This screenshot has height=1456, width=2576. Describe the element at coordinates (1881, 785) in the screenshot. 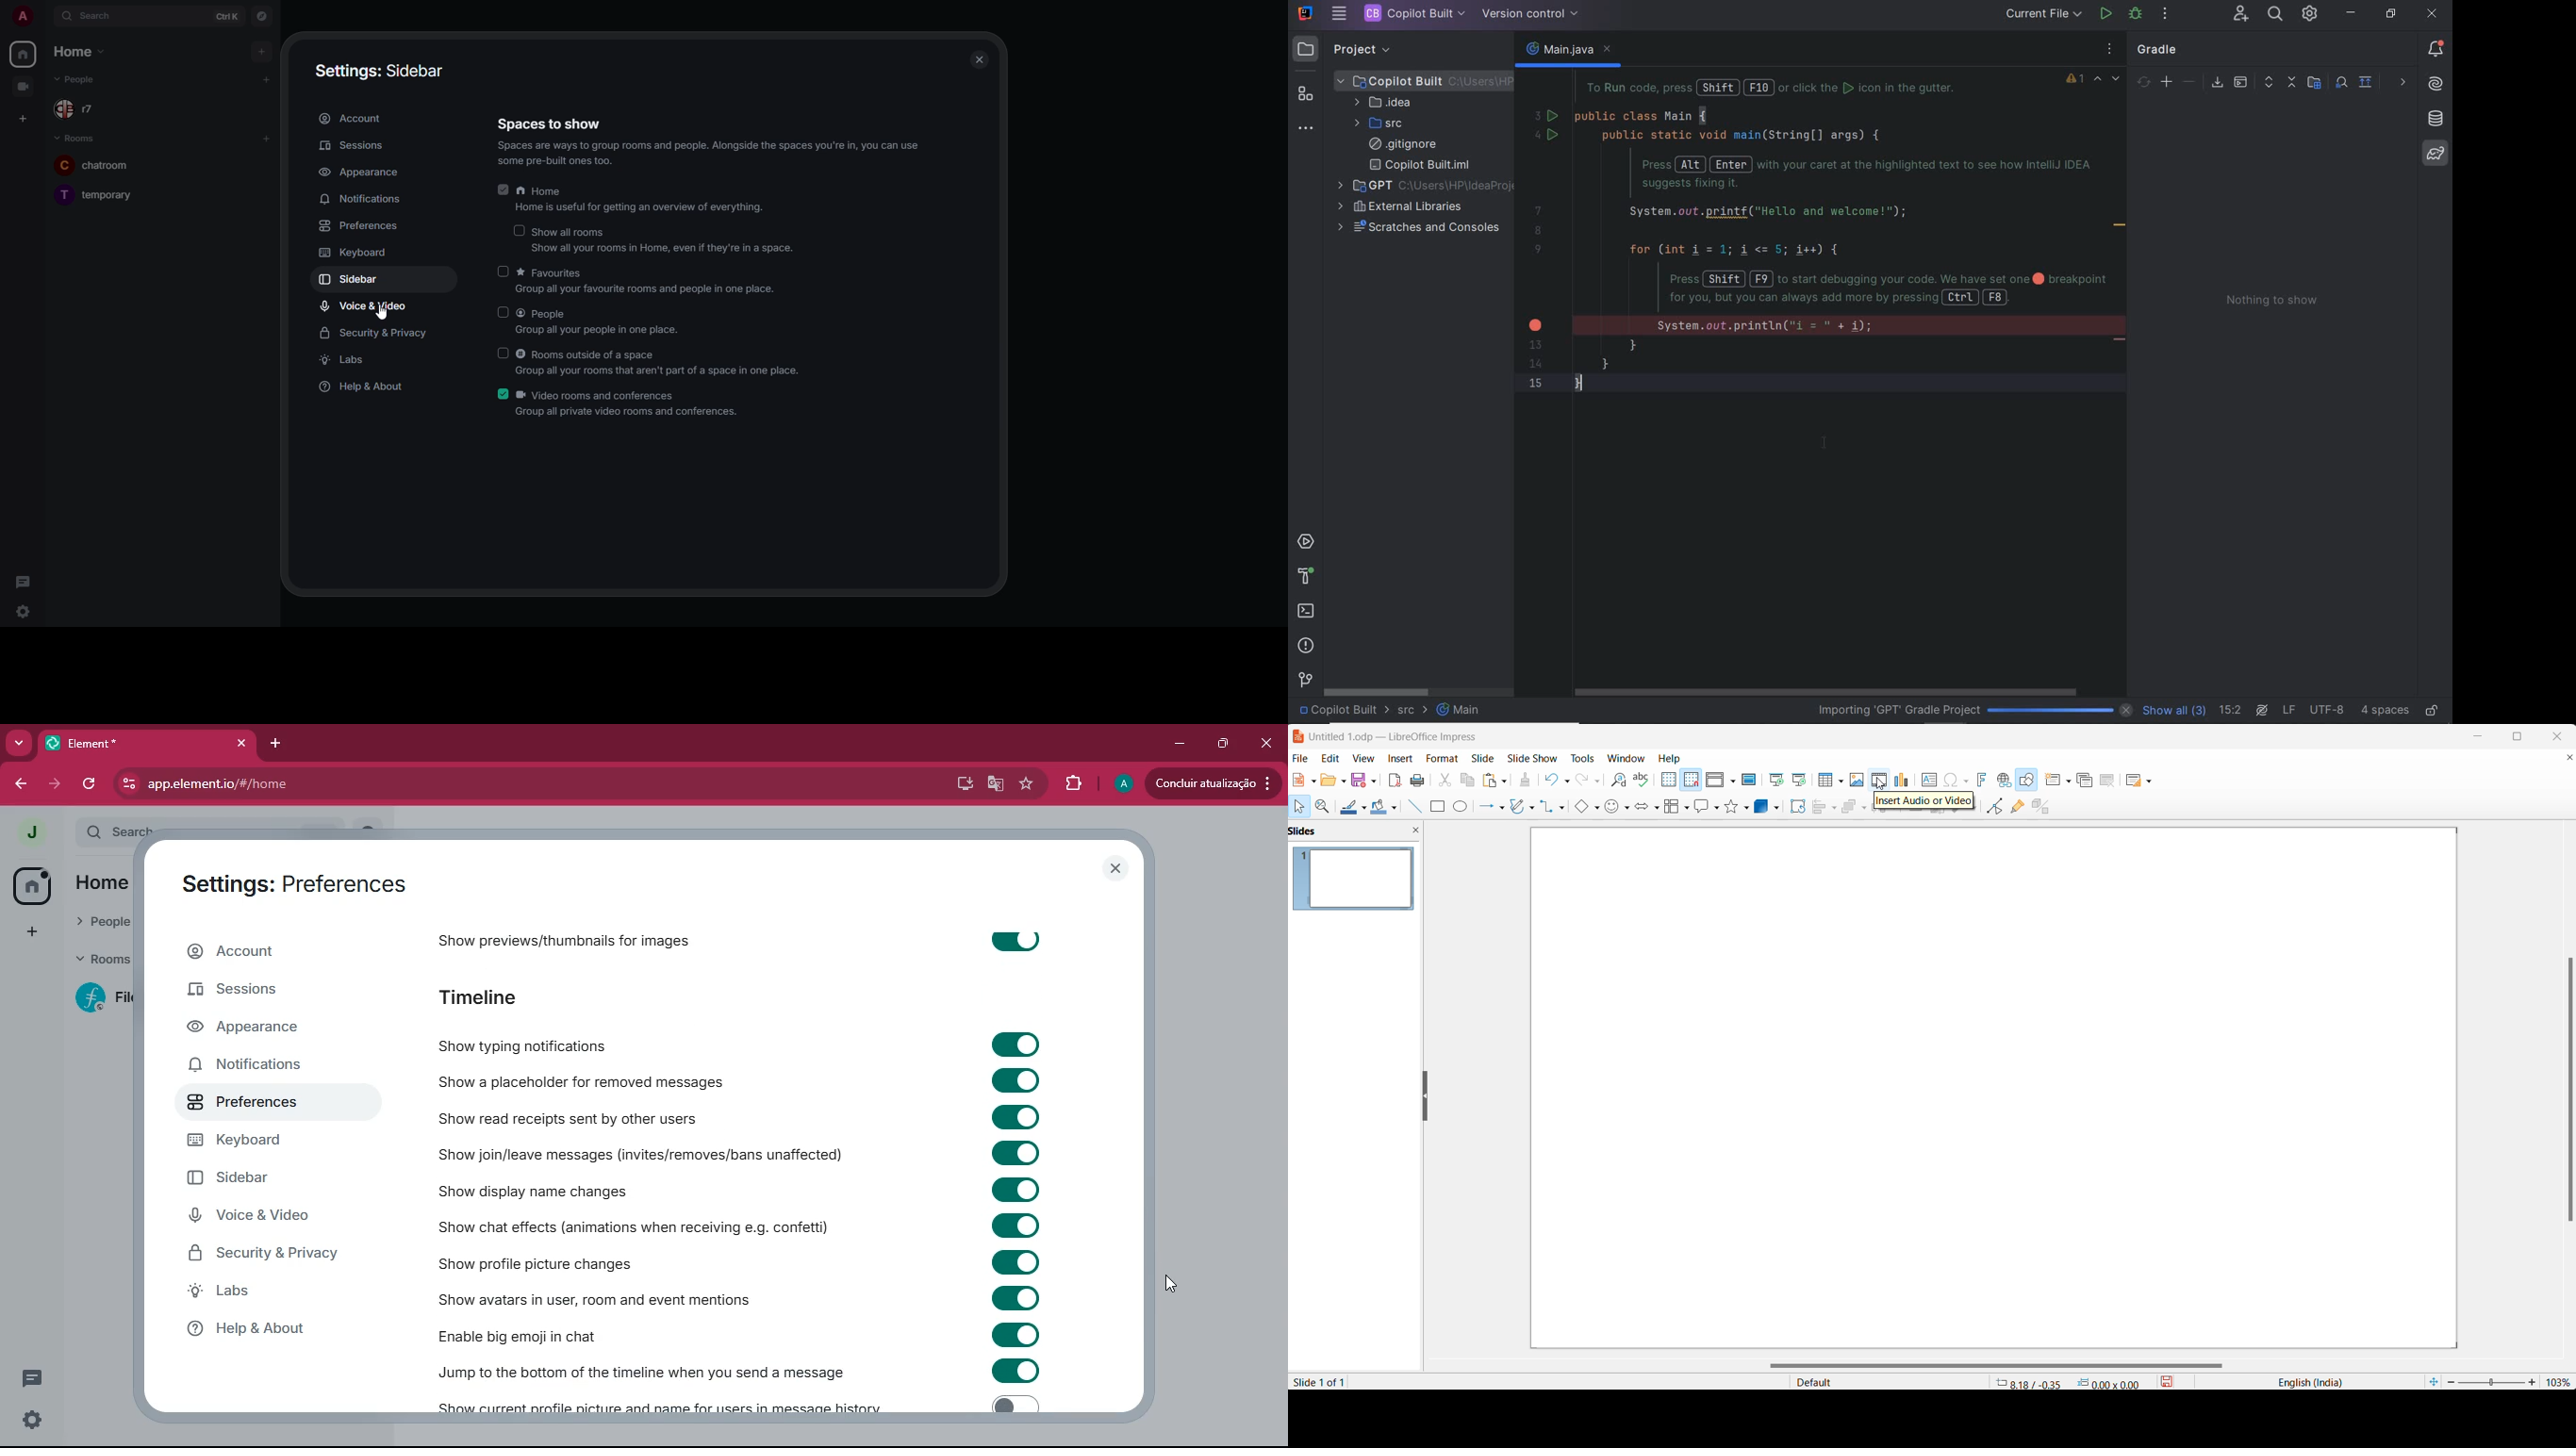

I see `cursor` at that location.